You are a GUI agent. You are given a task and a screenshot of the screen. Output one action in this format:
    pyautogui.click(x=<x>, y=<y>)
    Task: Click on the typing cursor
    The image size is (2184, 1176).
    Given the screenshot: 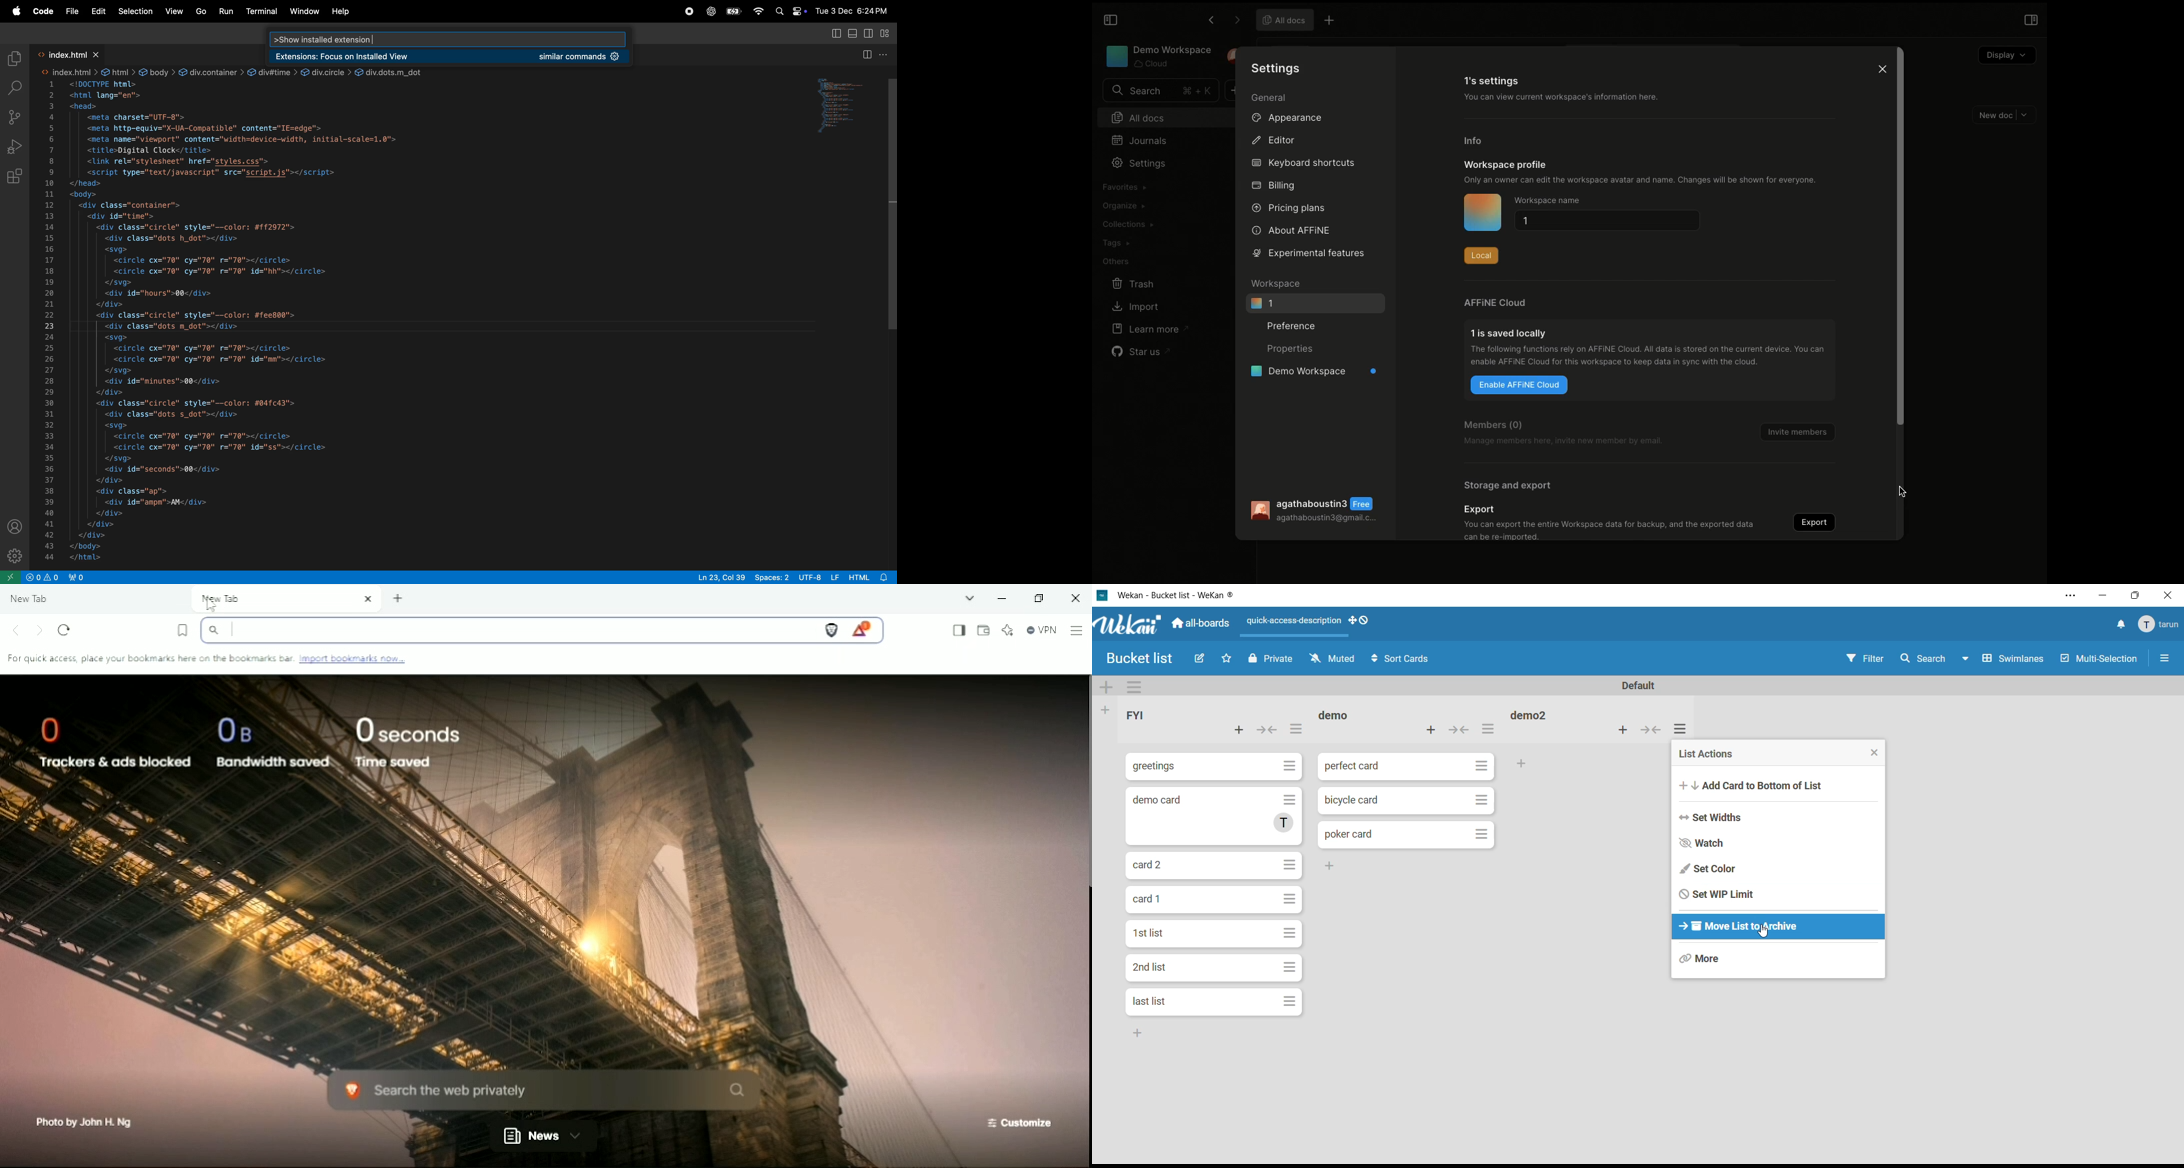 What is the action you would take?
    pyautogui.click(x=375, y=35)
    